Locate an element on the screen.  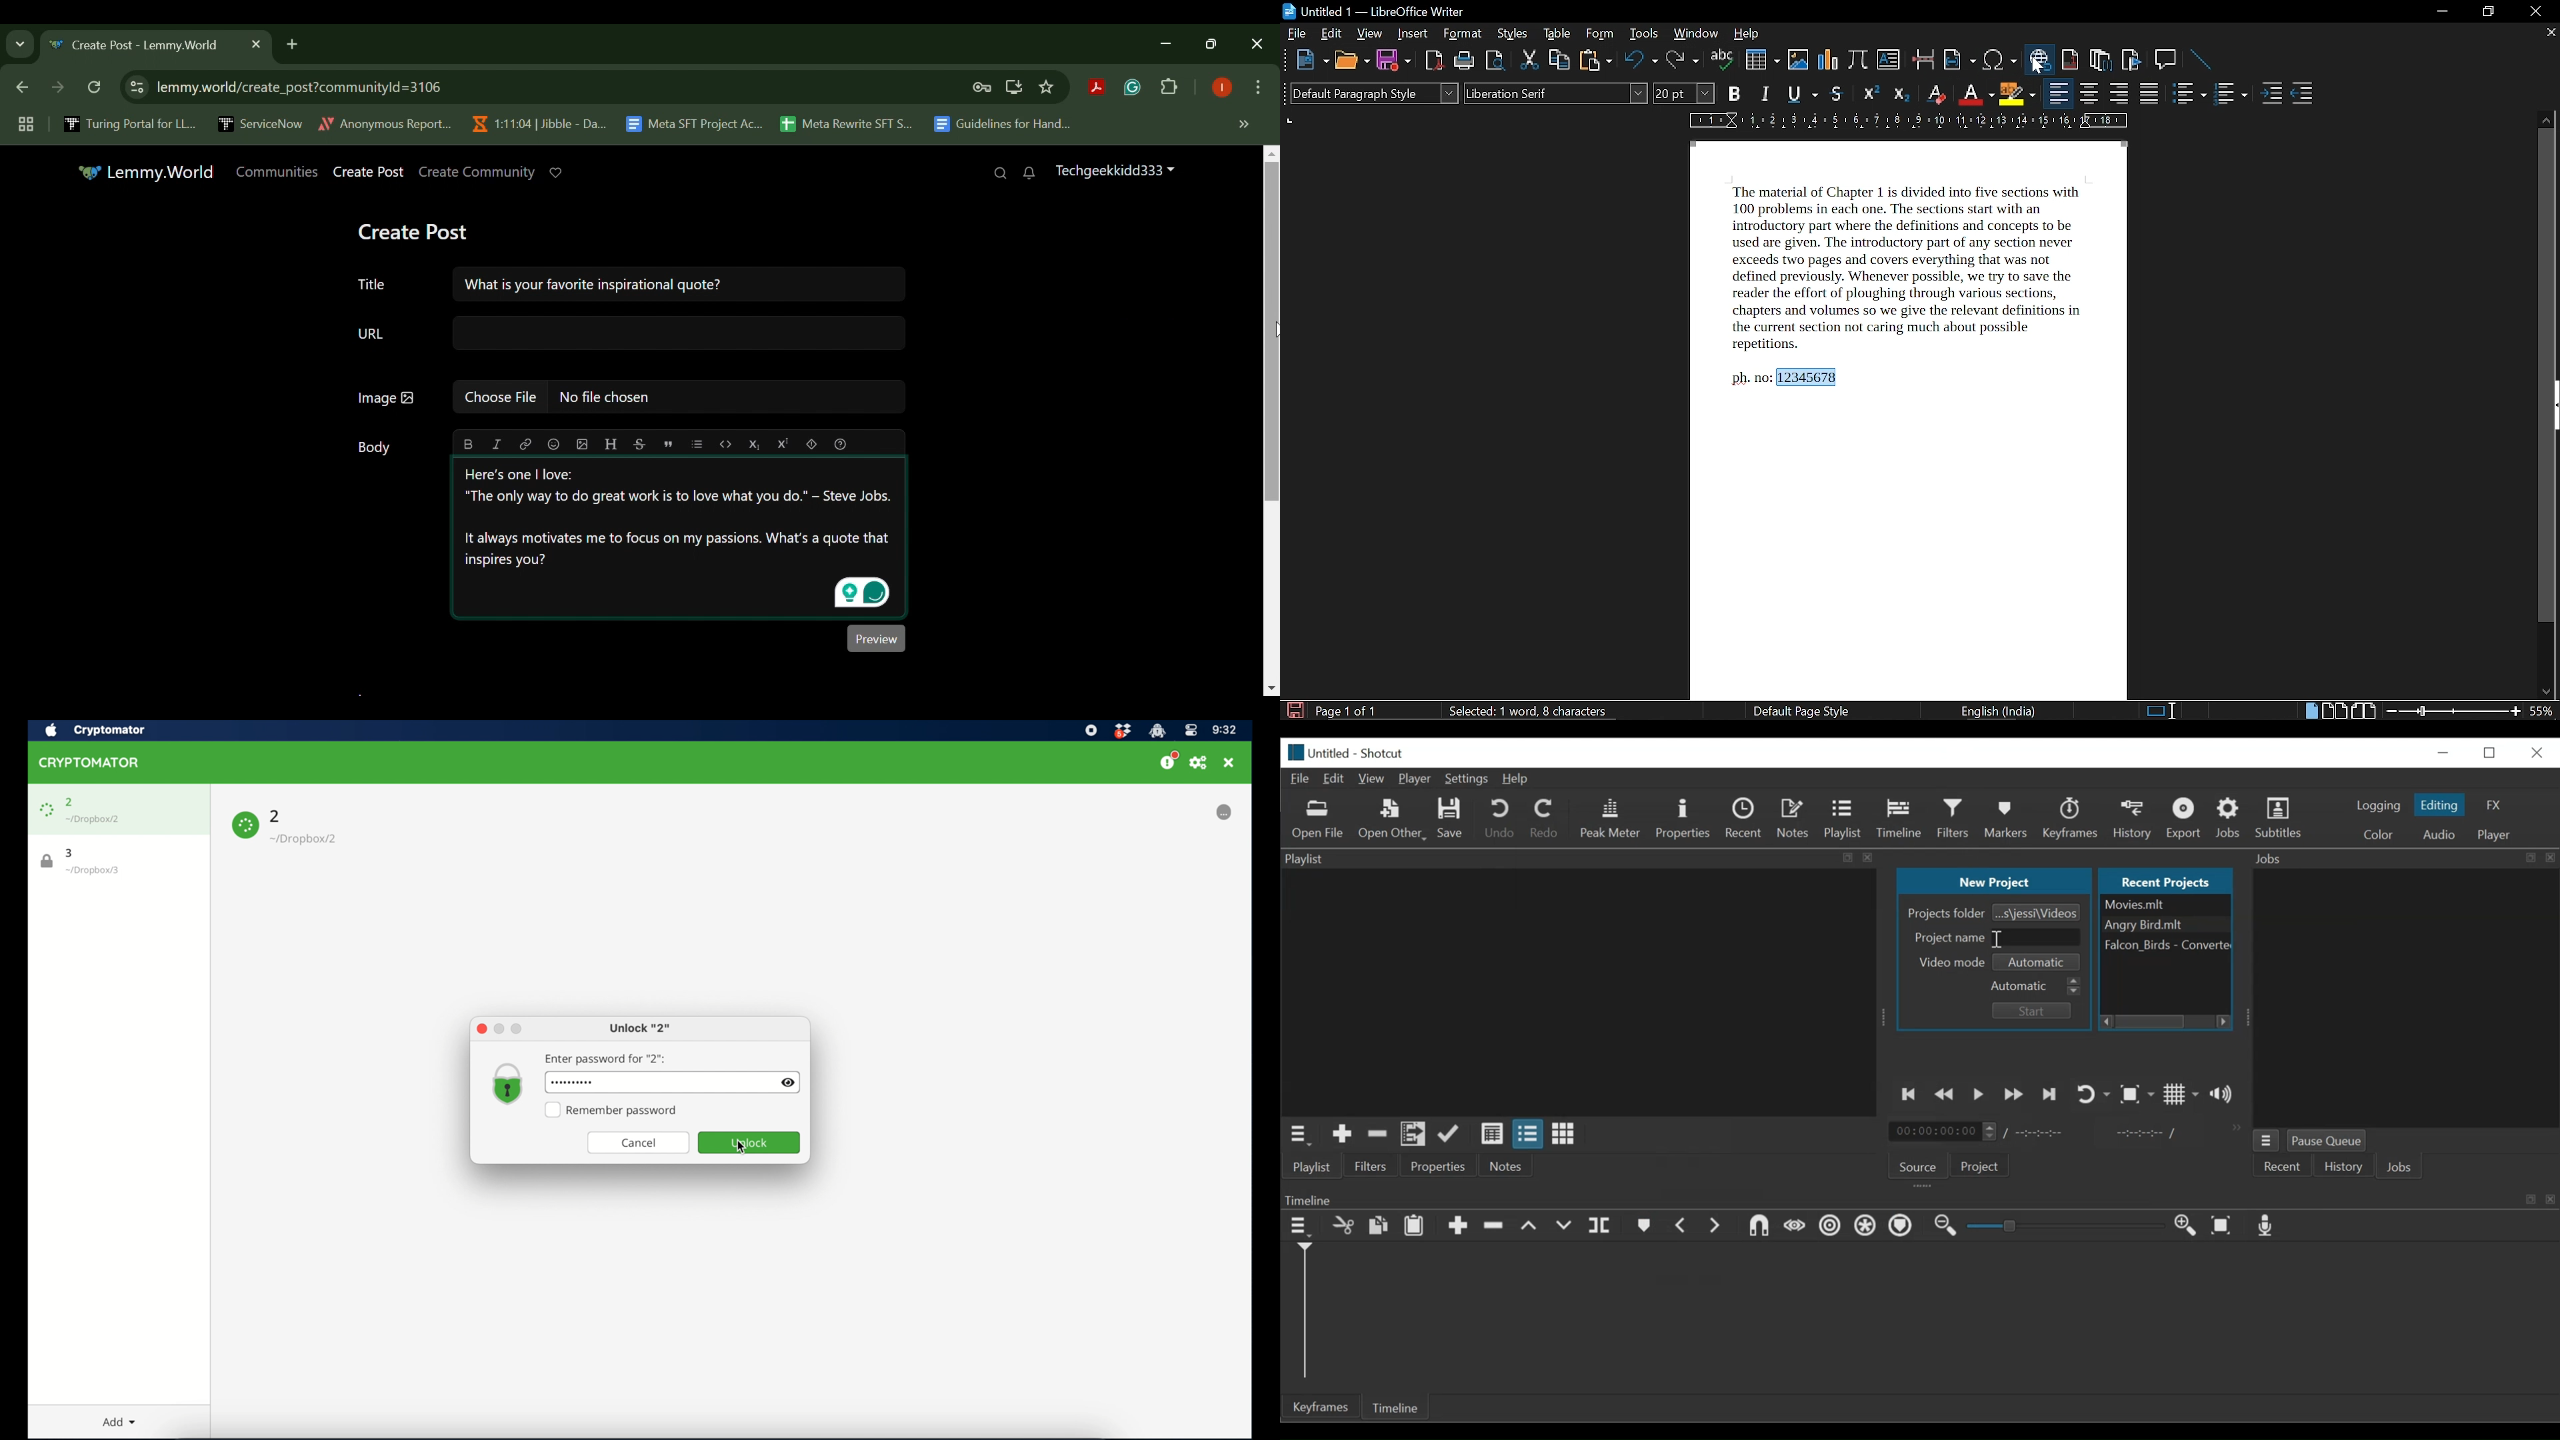
Ripple Markers is located at coordinates (1903, 1227).